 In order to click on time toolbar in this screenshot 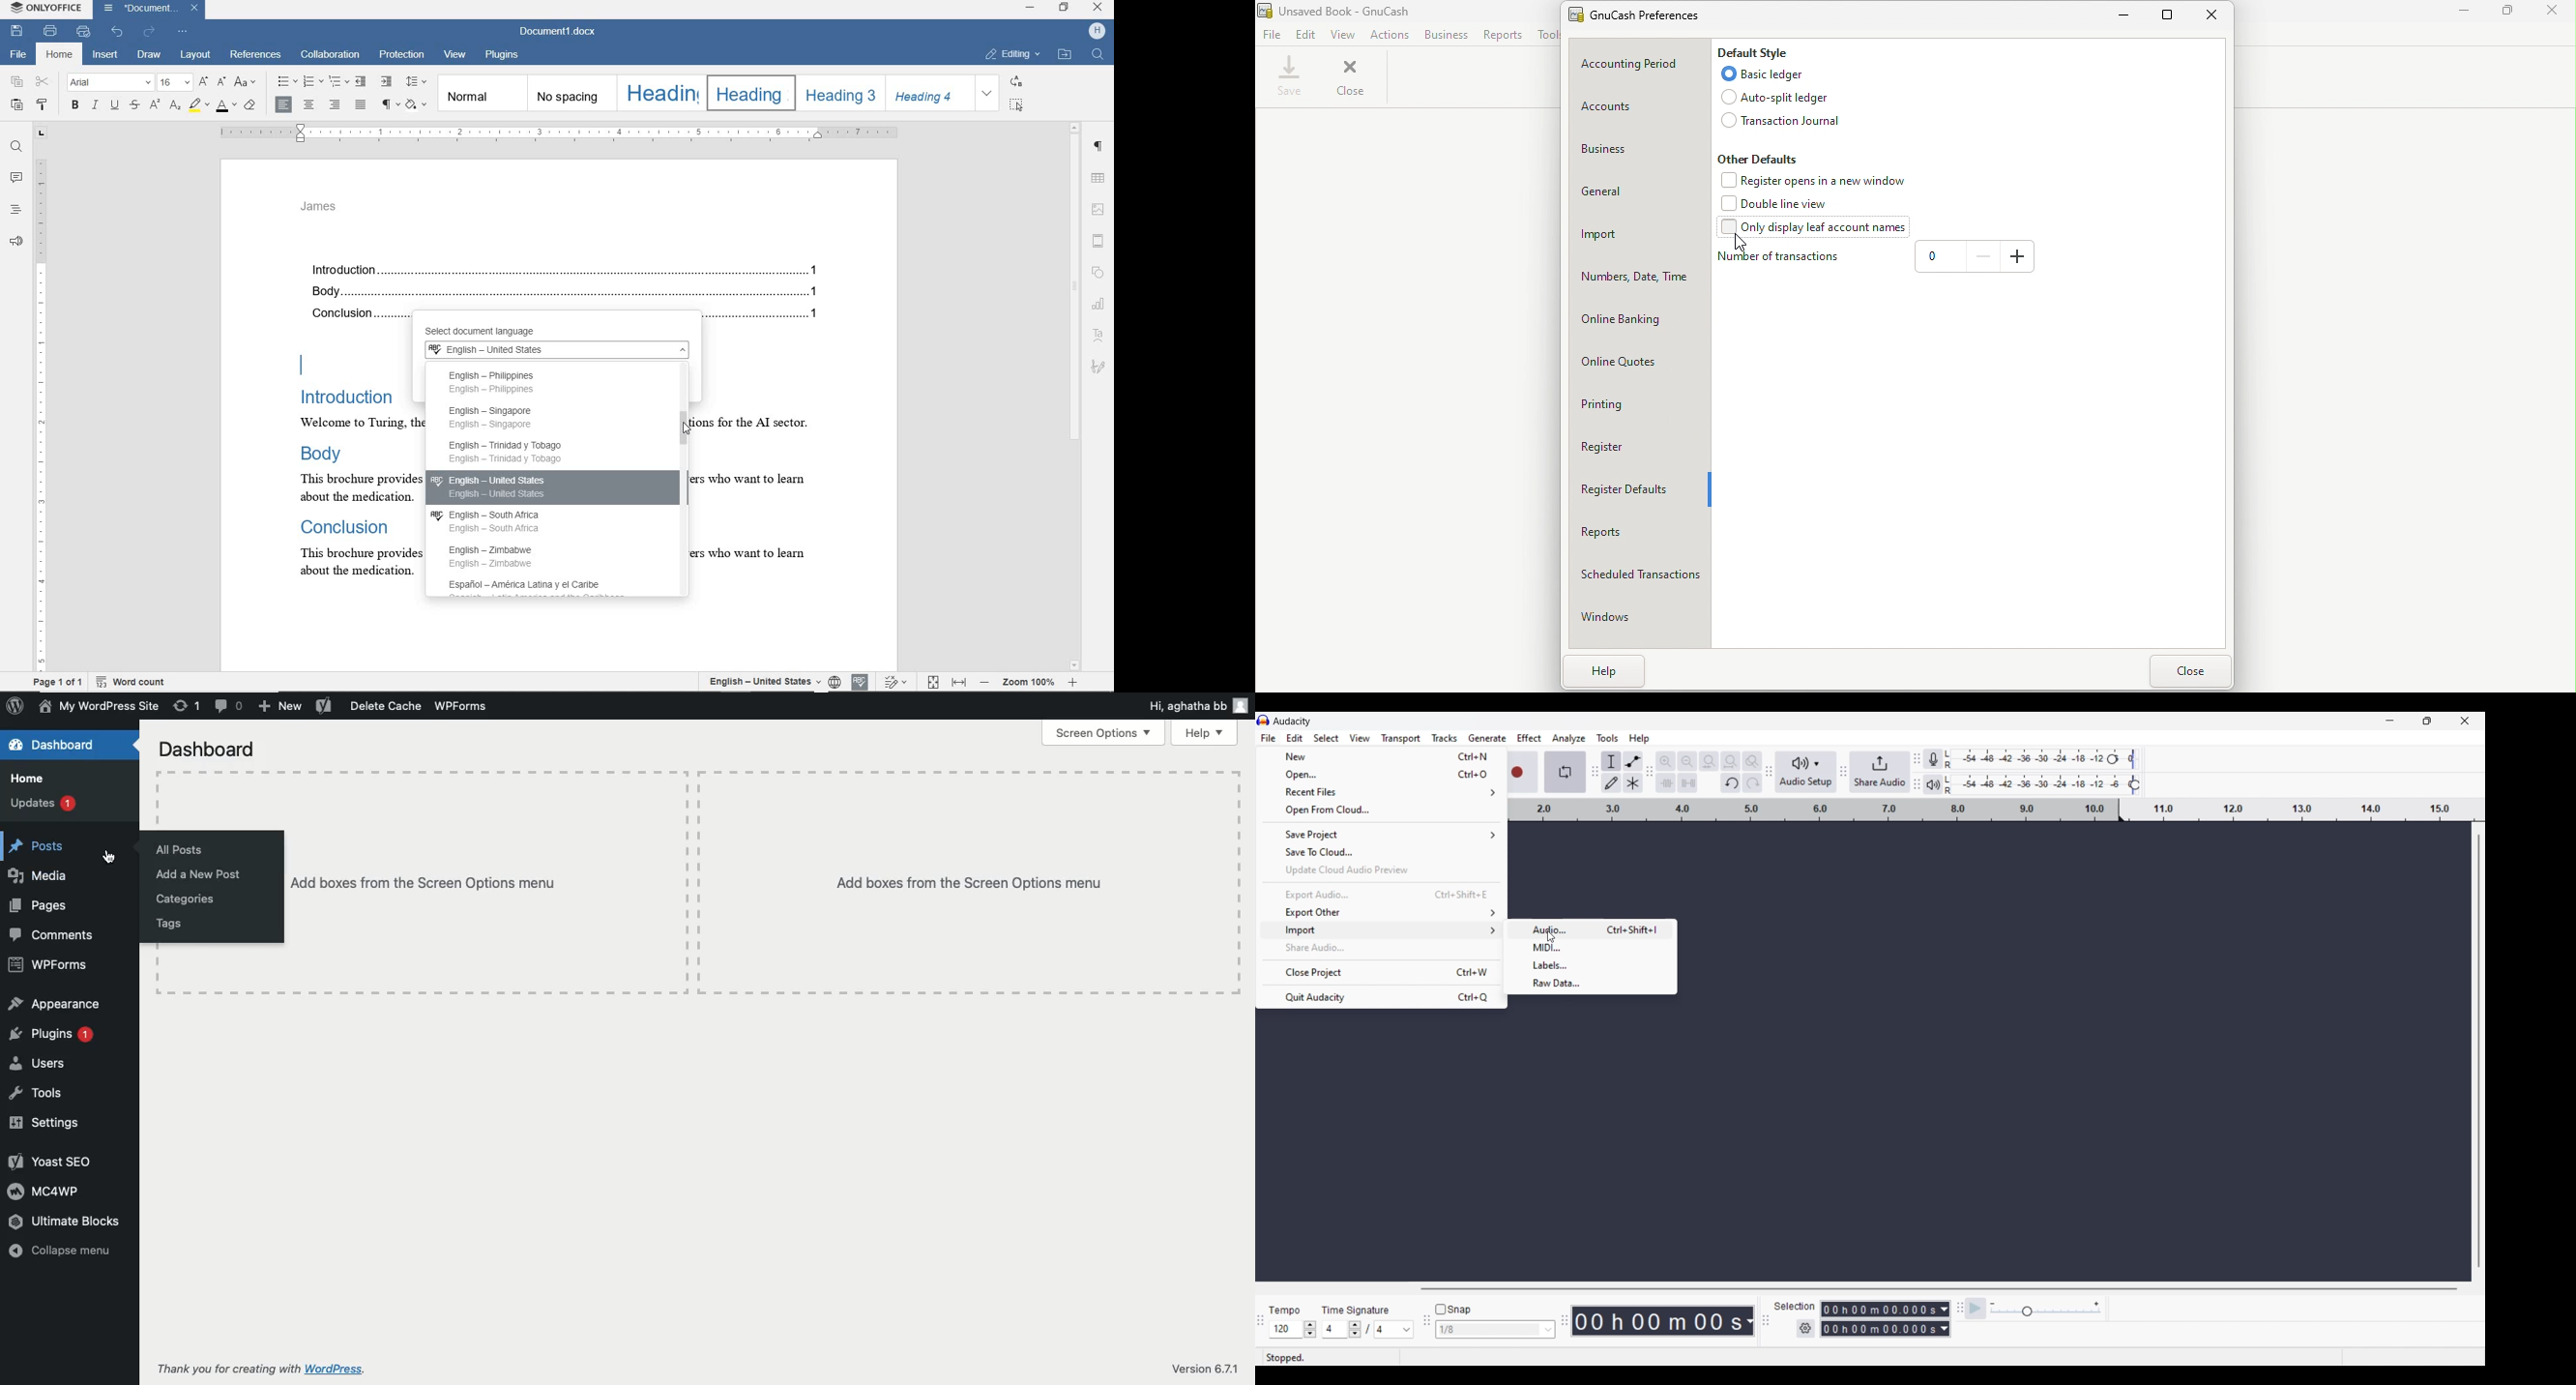, I will do `click(1566, 1325)`.